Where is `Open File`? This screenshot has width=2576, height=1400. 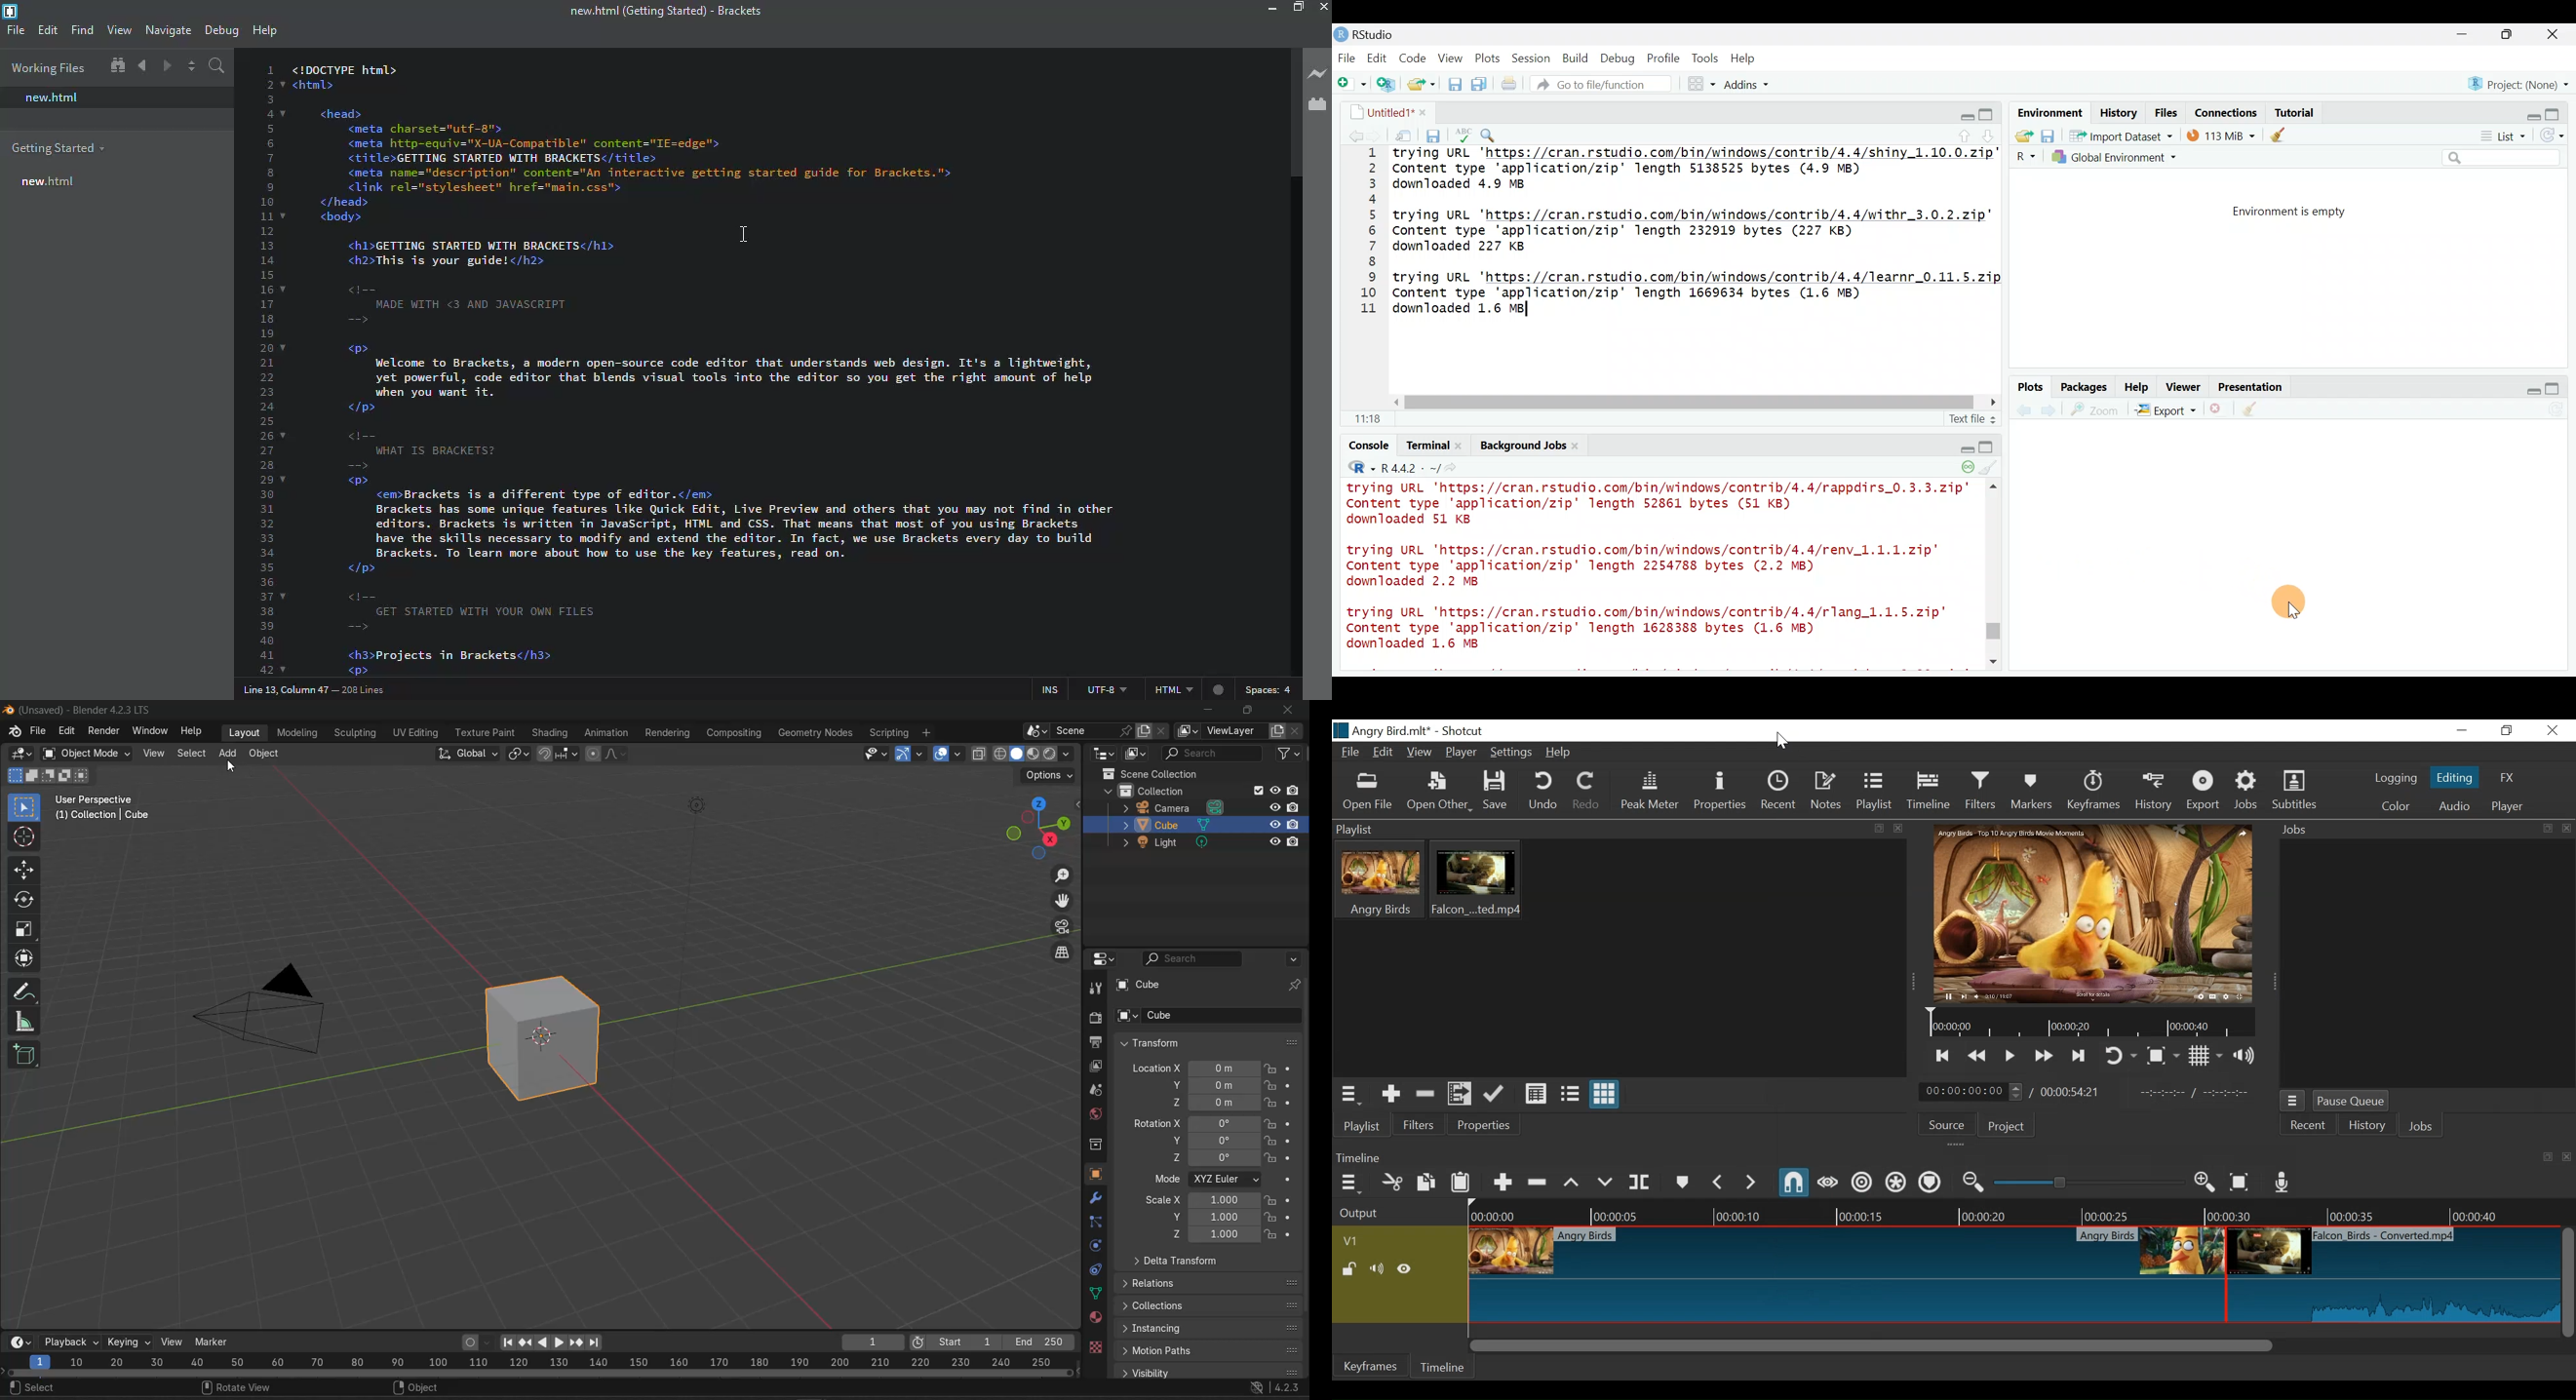 Open File is located at coordinates (1368, 792).